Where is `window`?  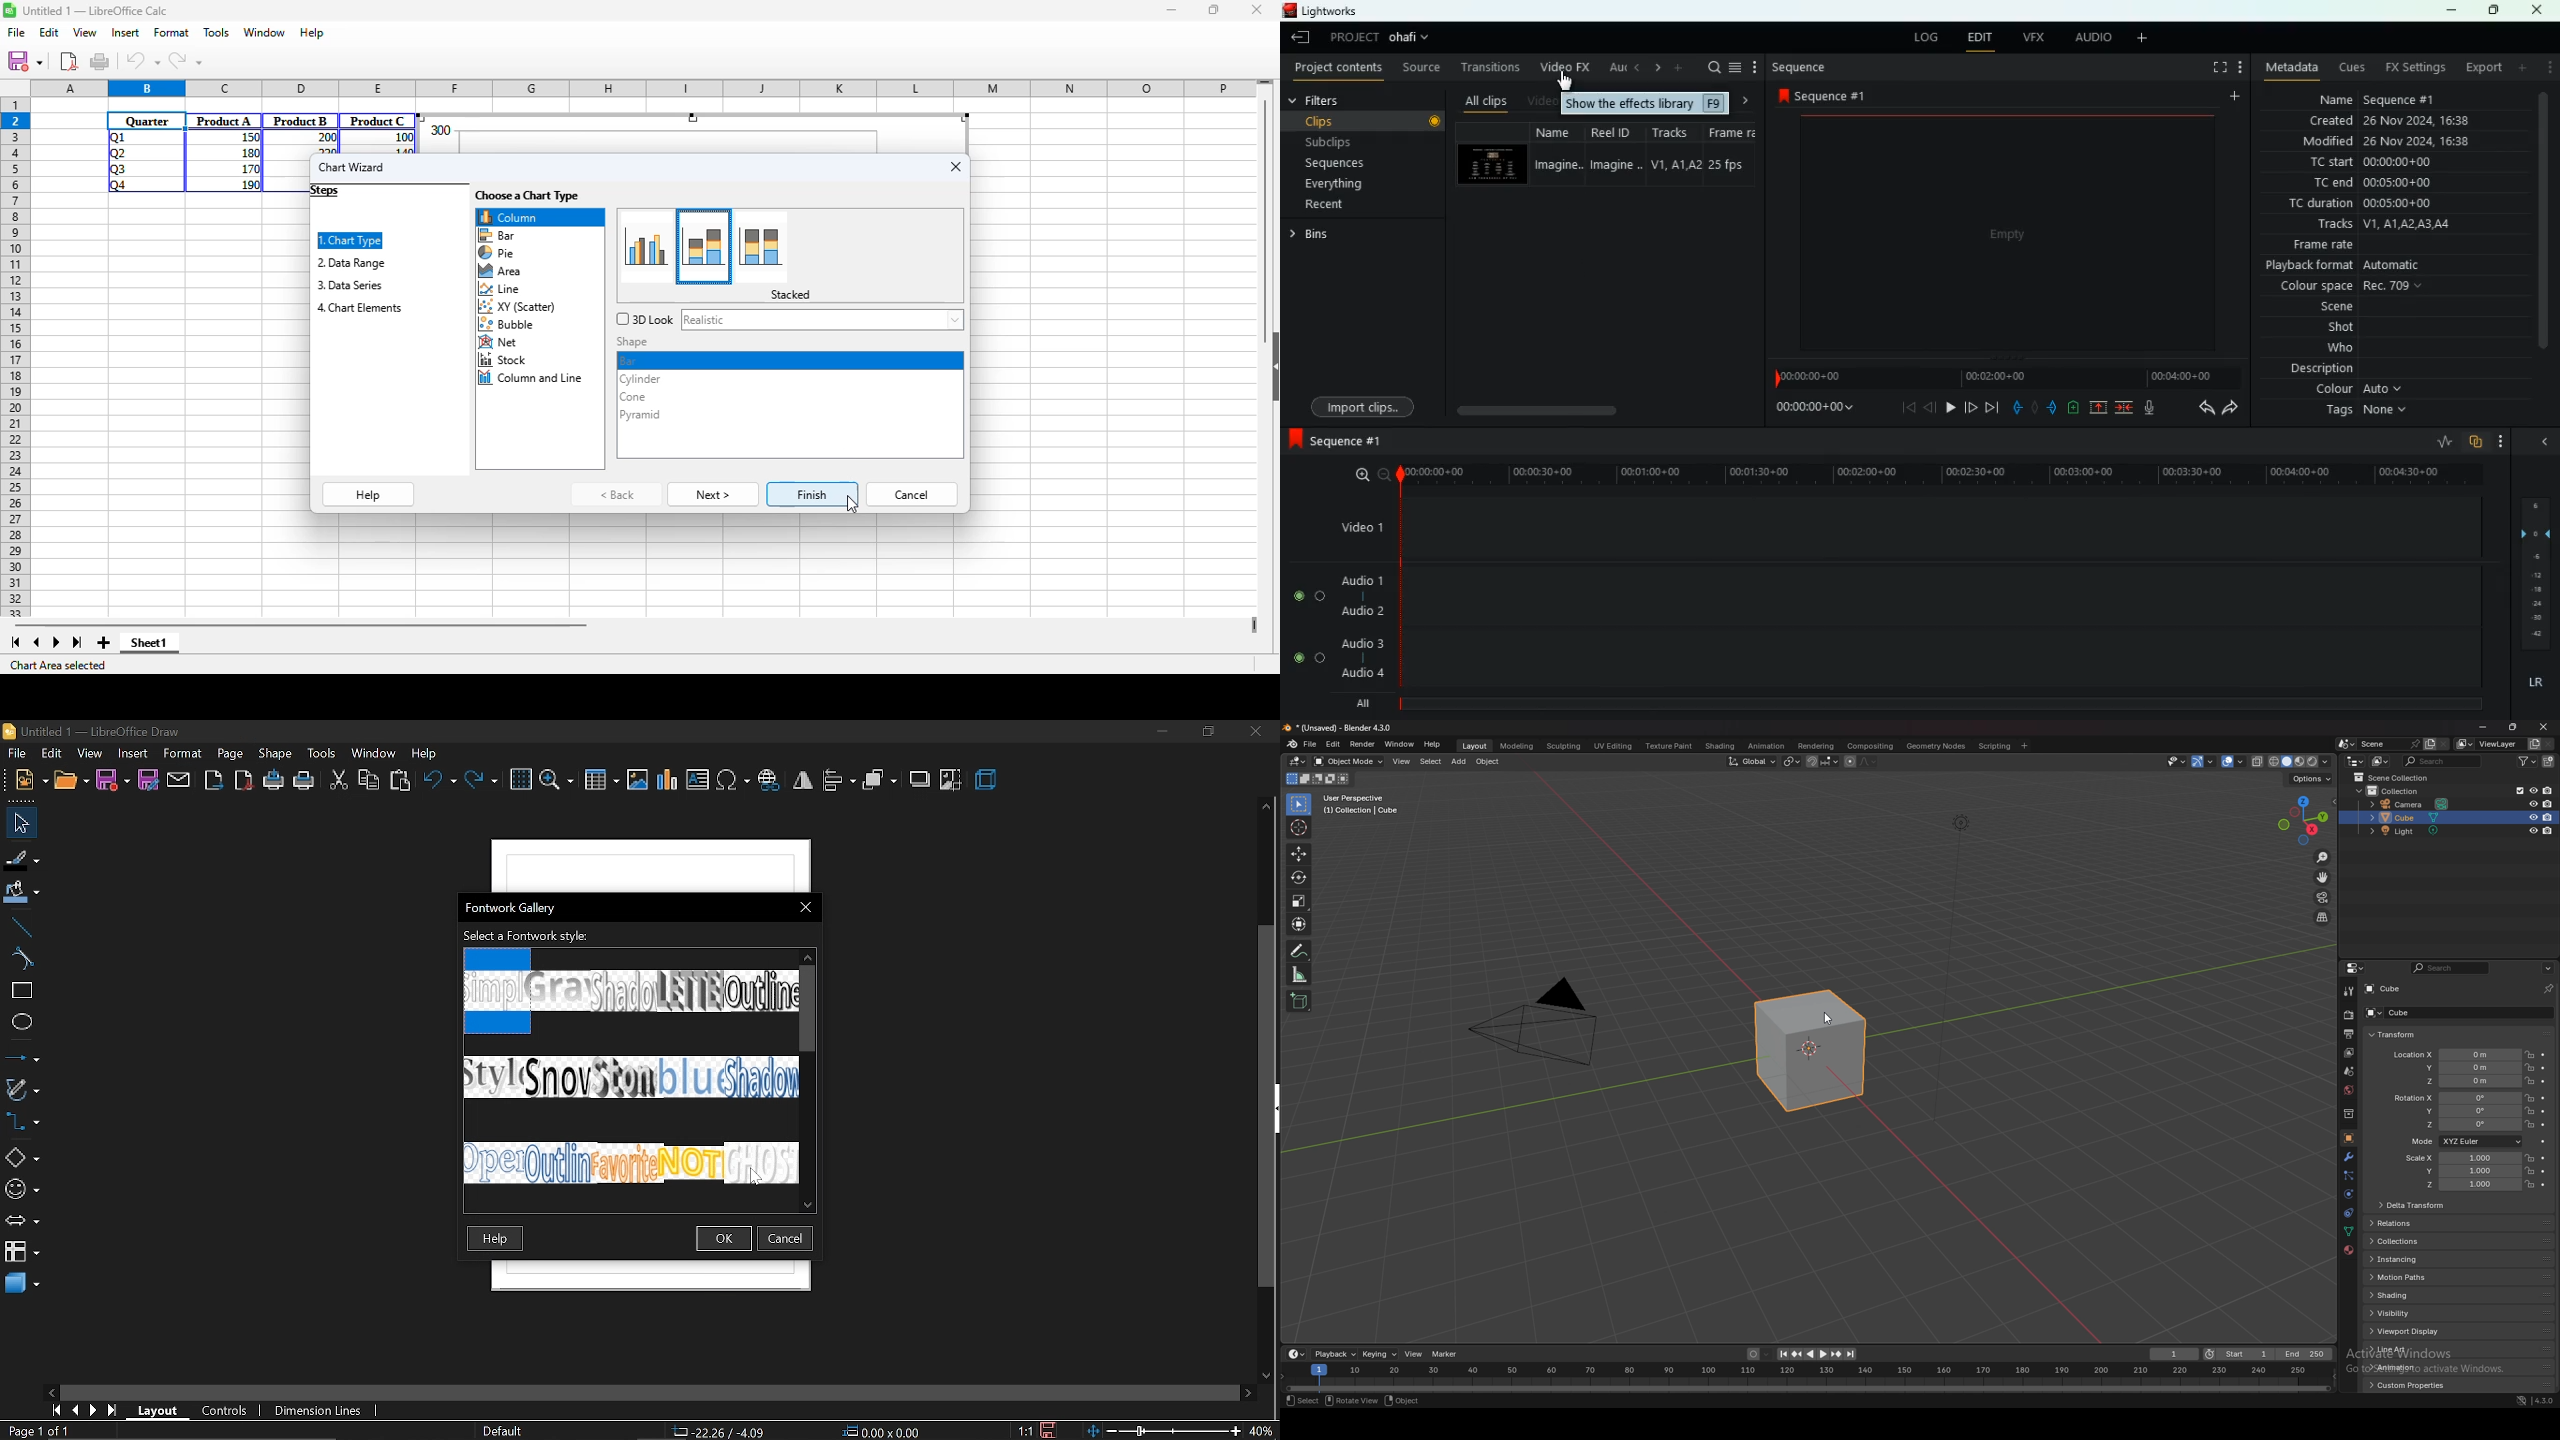
window is located at coordinates (265, 33).